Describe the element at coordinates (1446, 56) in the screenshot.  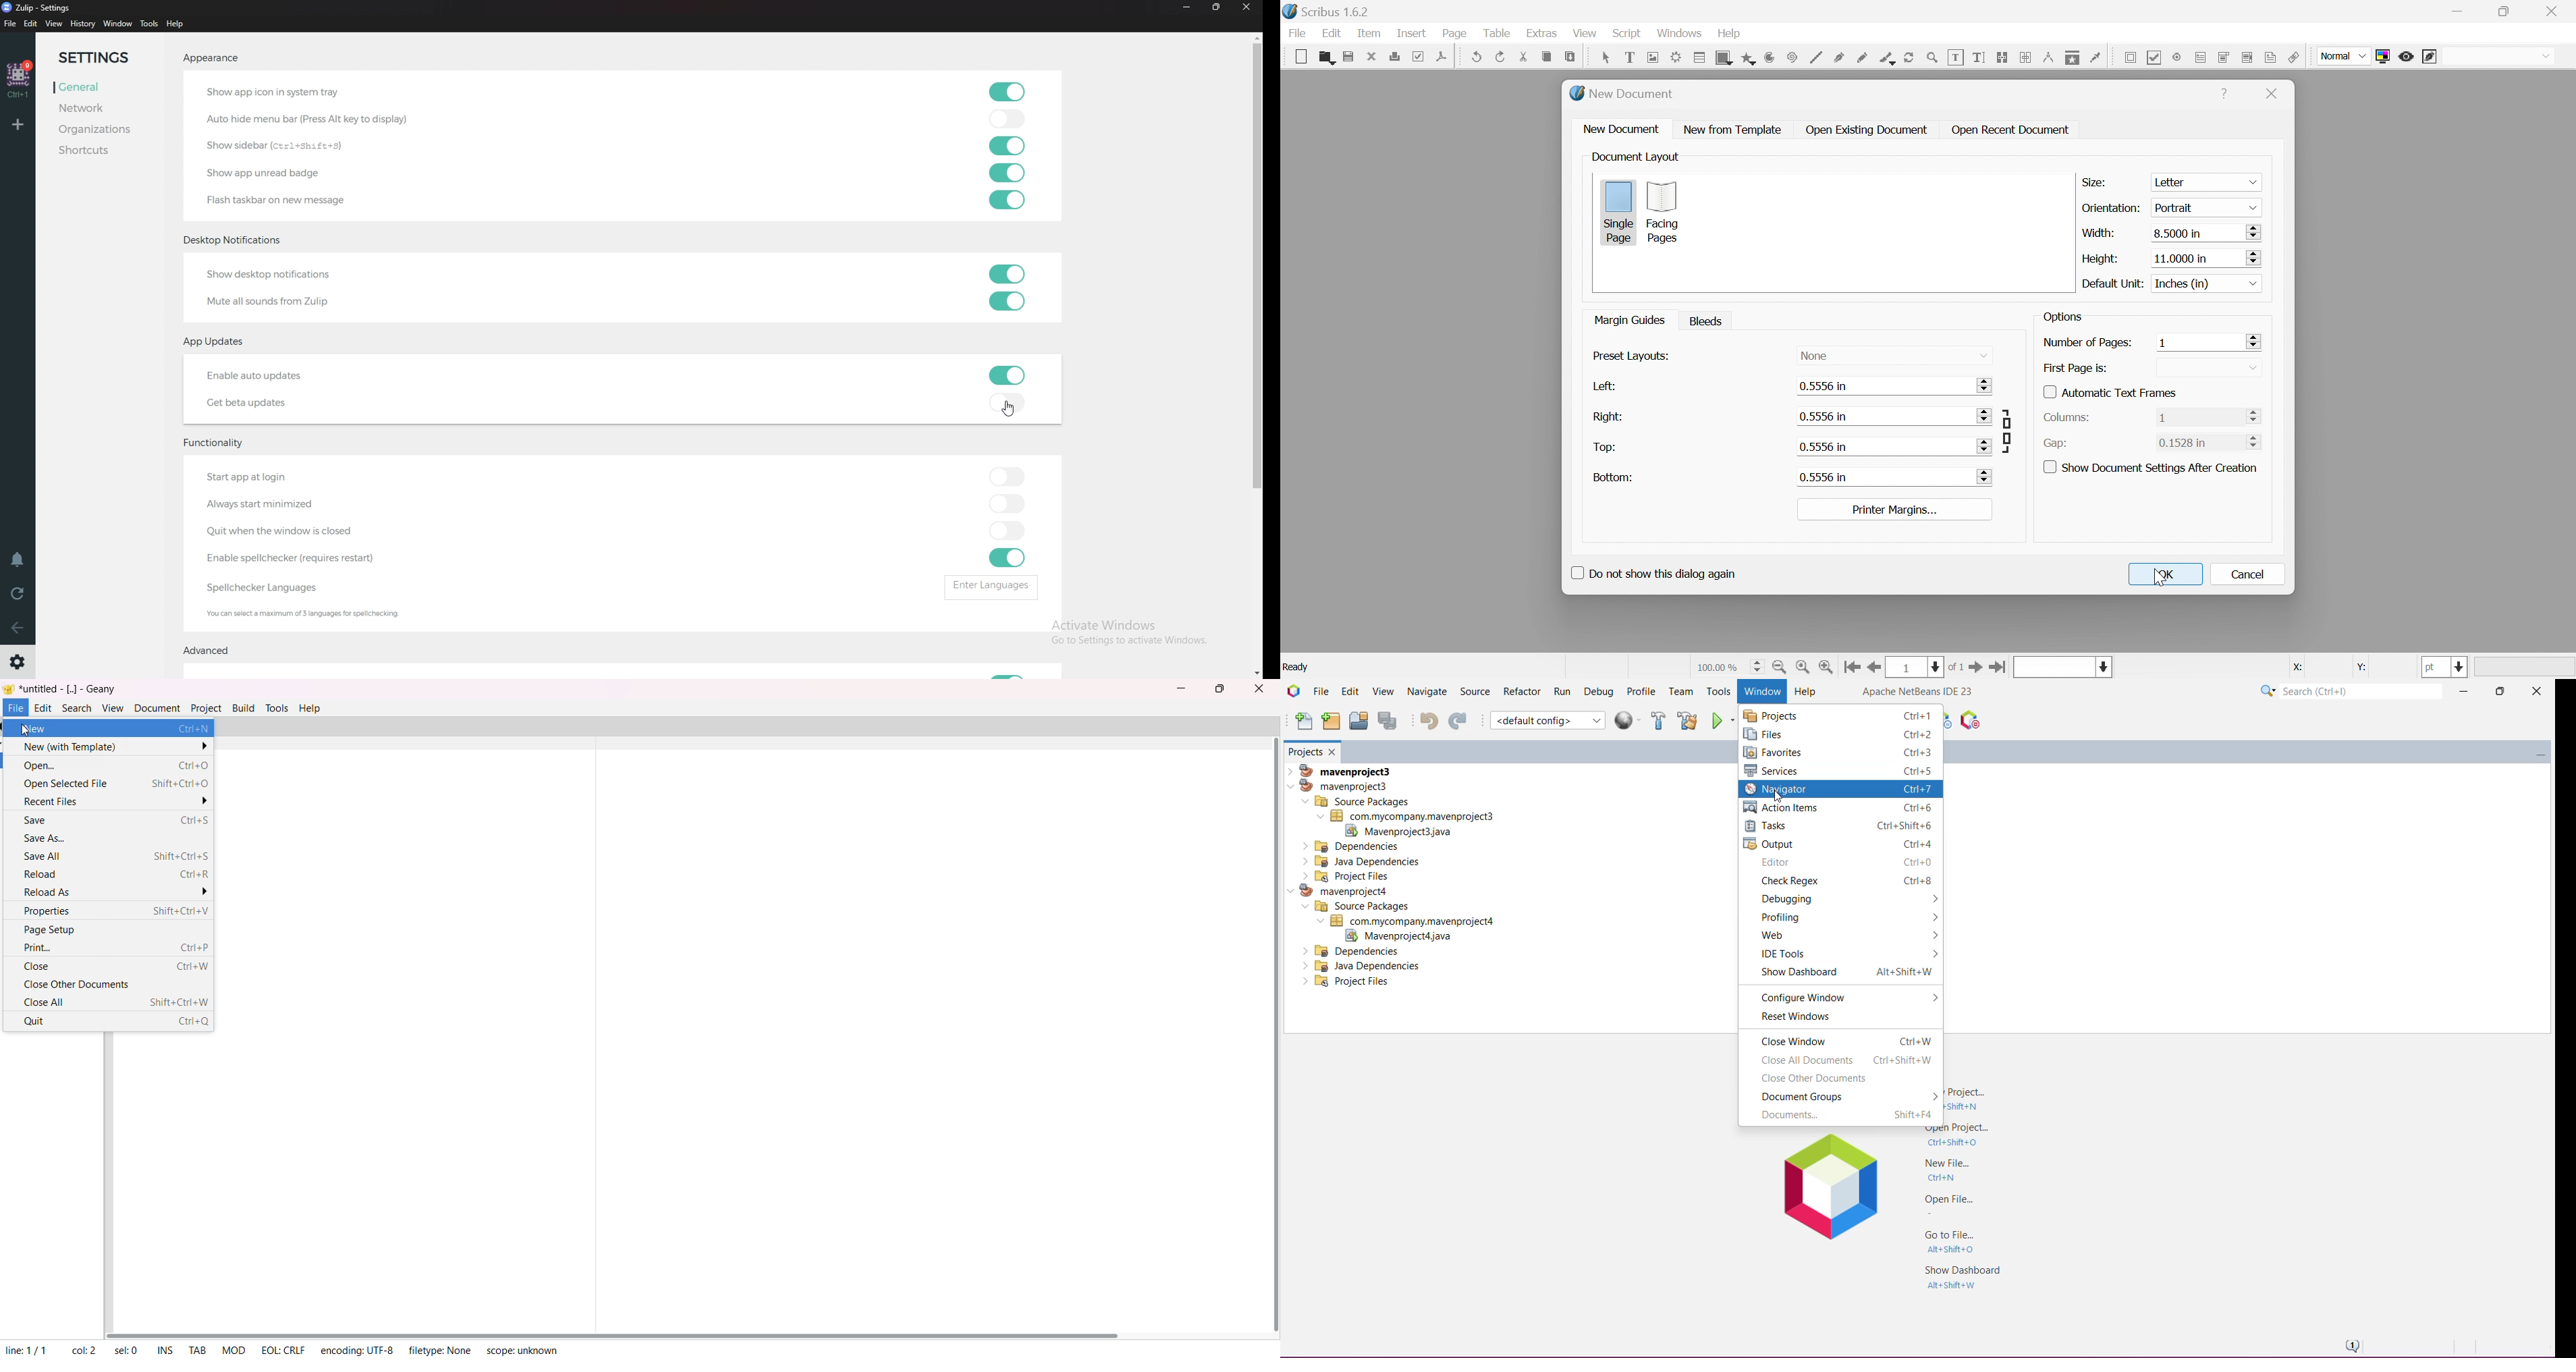
I see `save as pdf` at that location.